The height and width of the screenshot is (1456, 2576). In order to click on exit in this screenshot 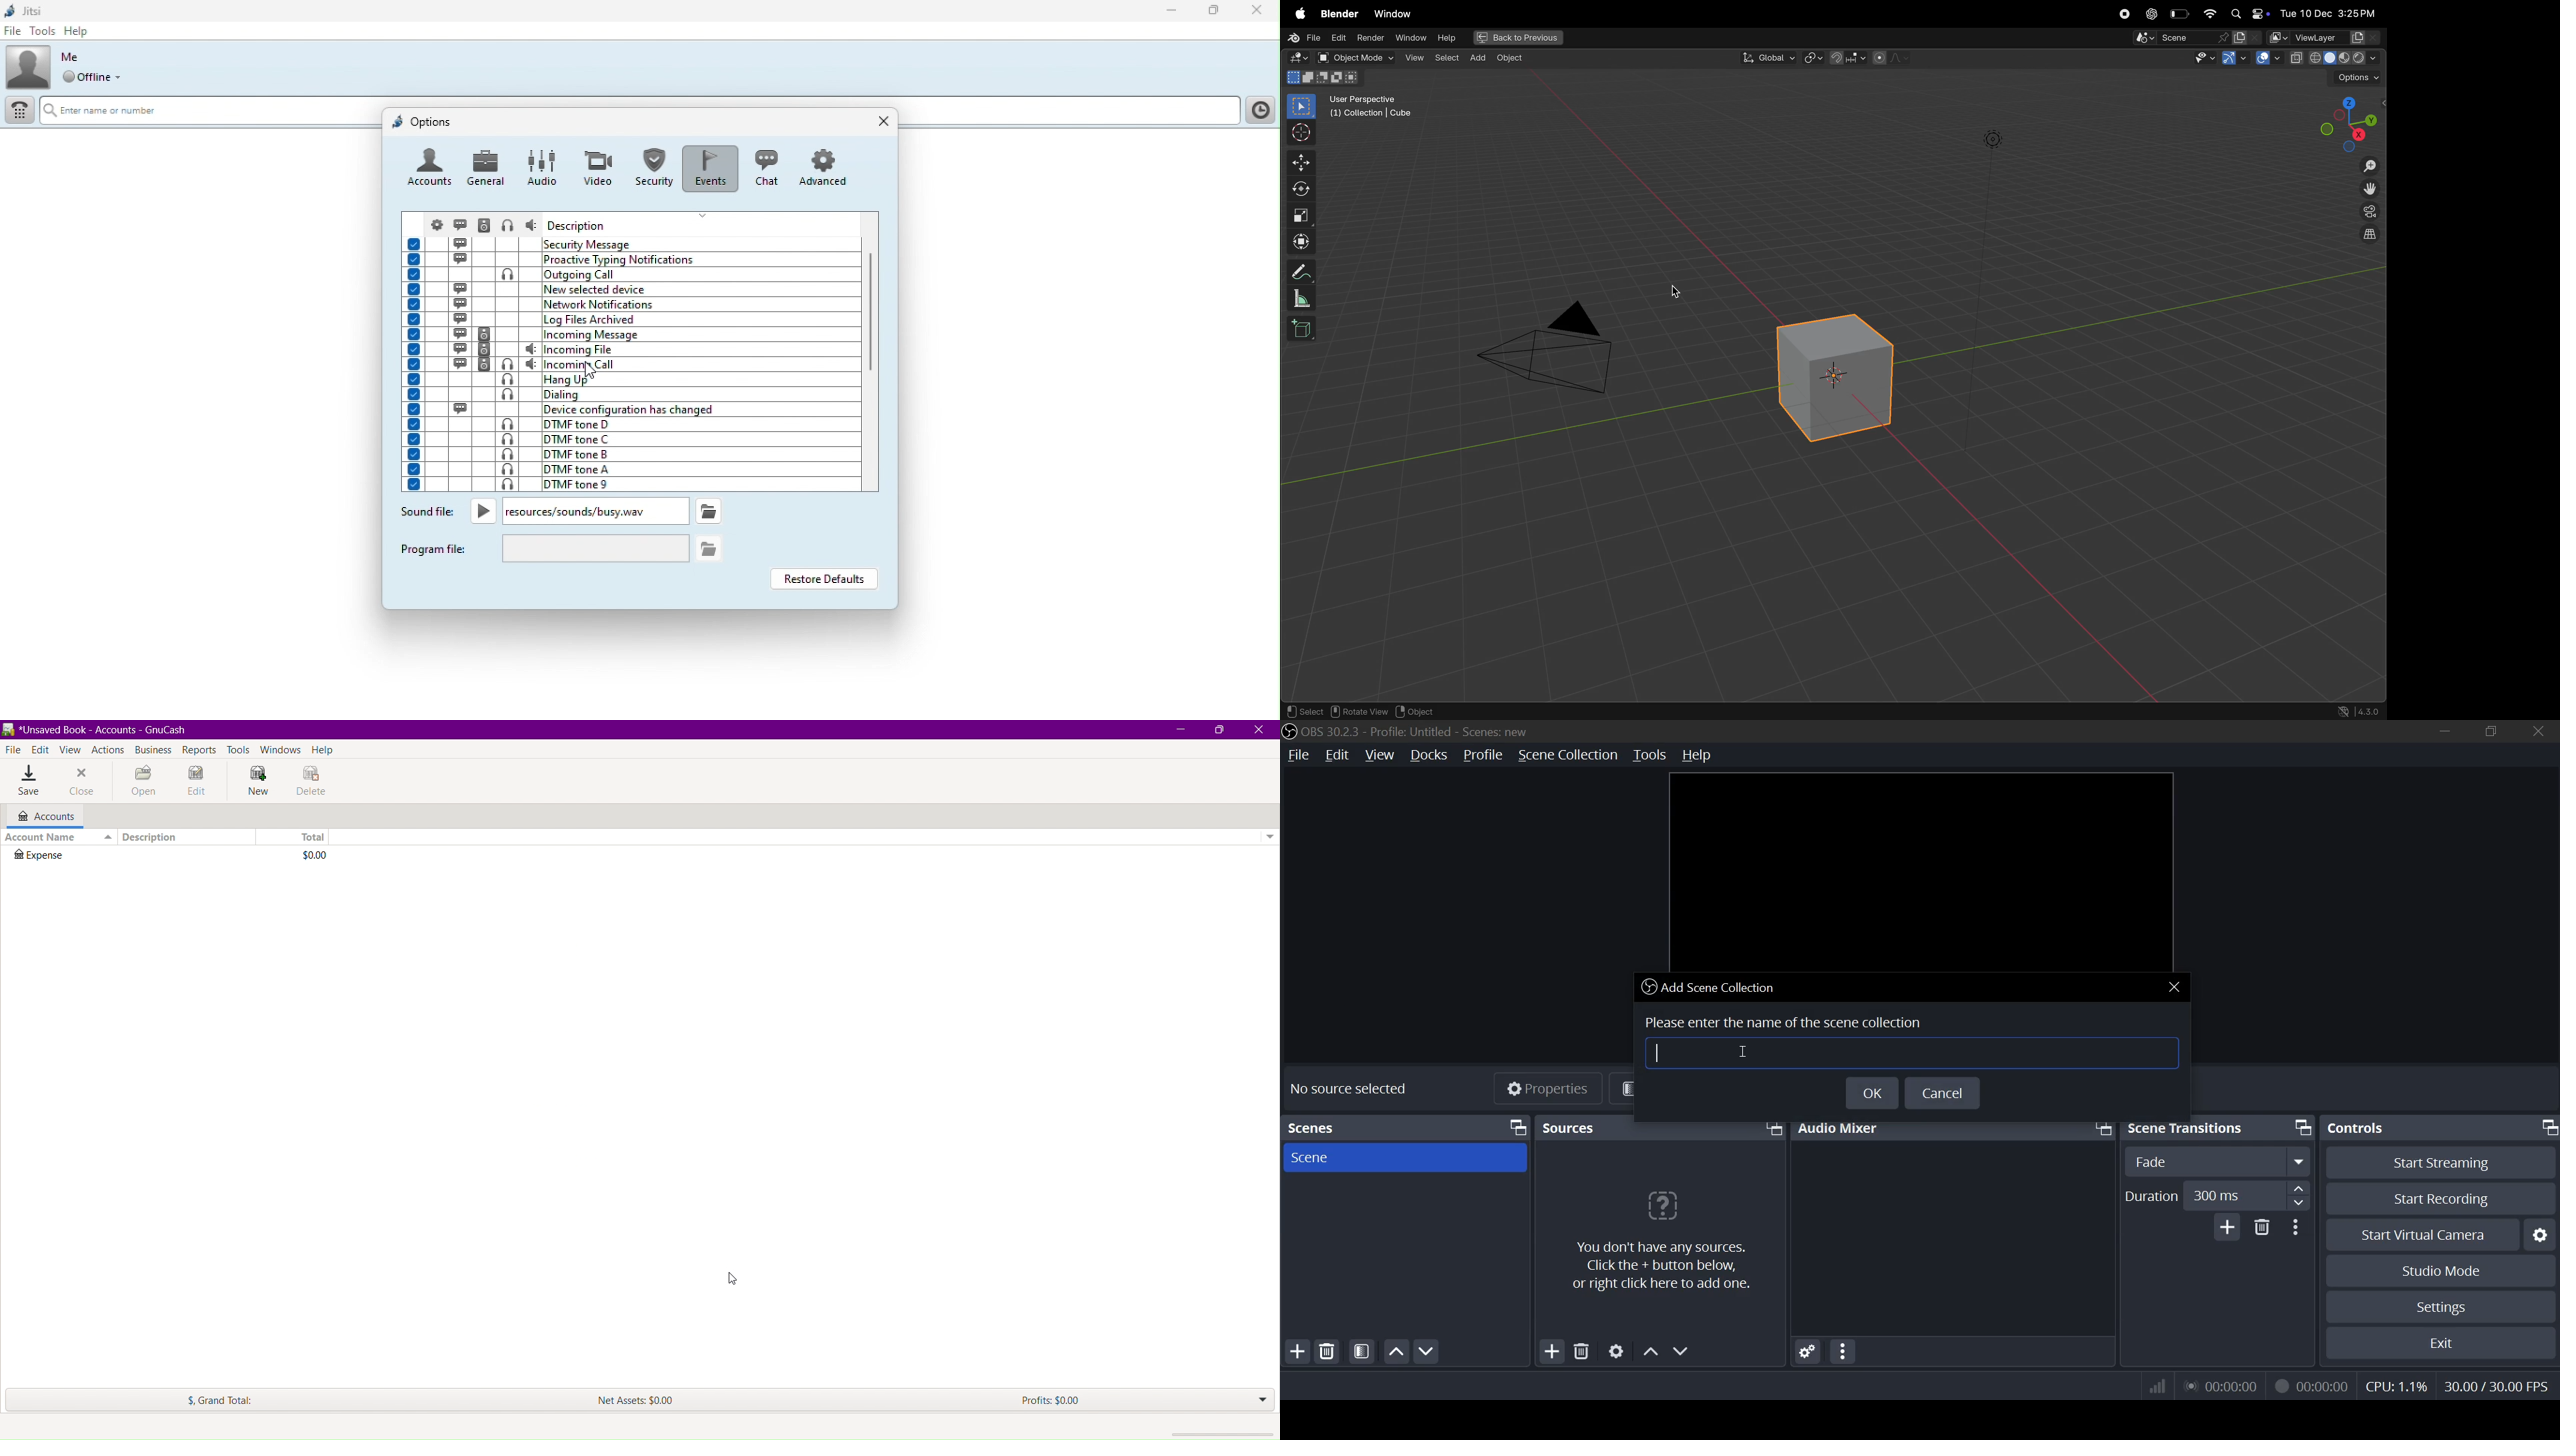, I will do `click(2440, 1343)`.